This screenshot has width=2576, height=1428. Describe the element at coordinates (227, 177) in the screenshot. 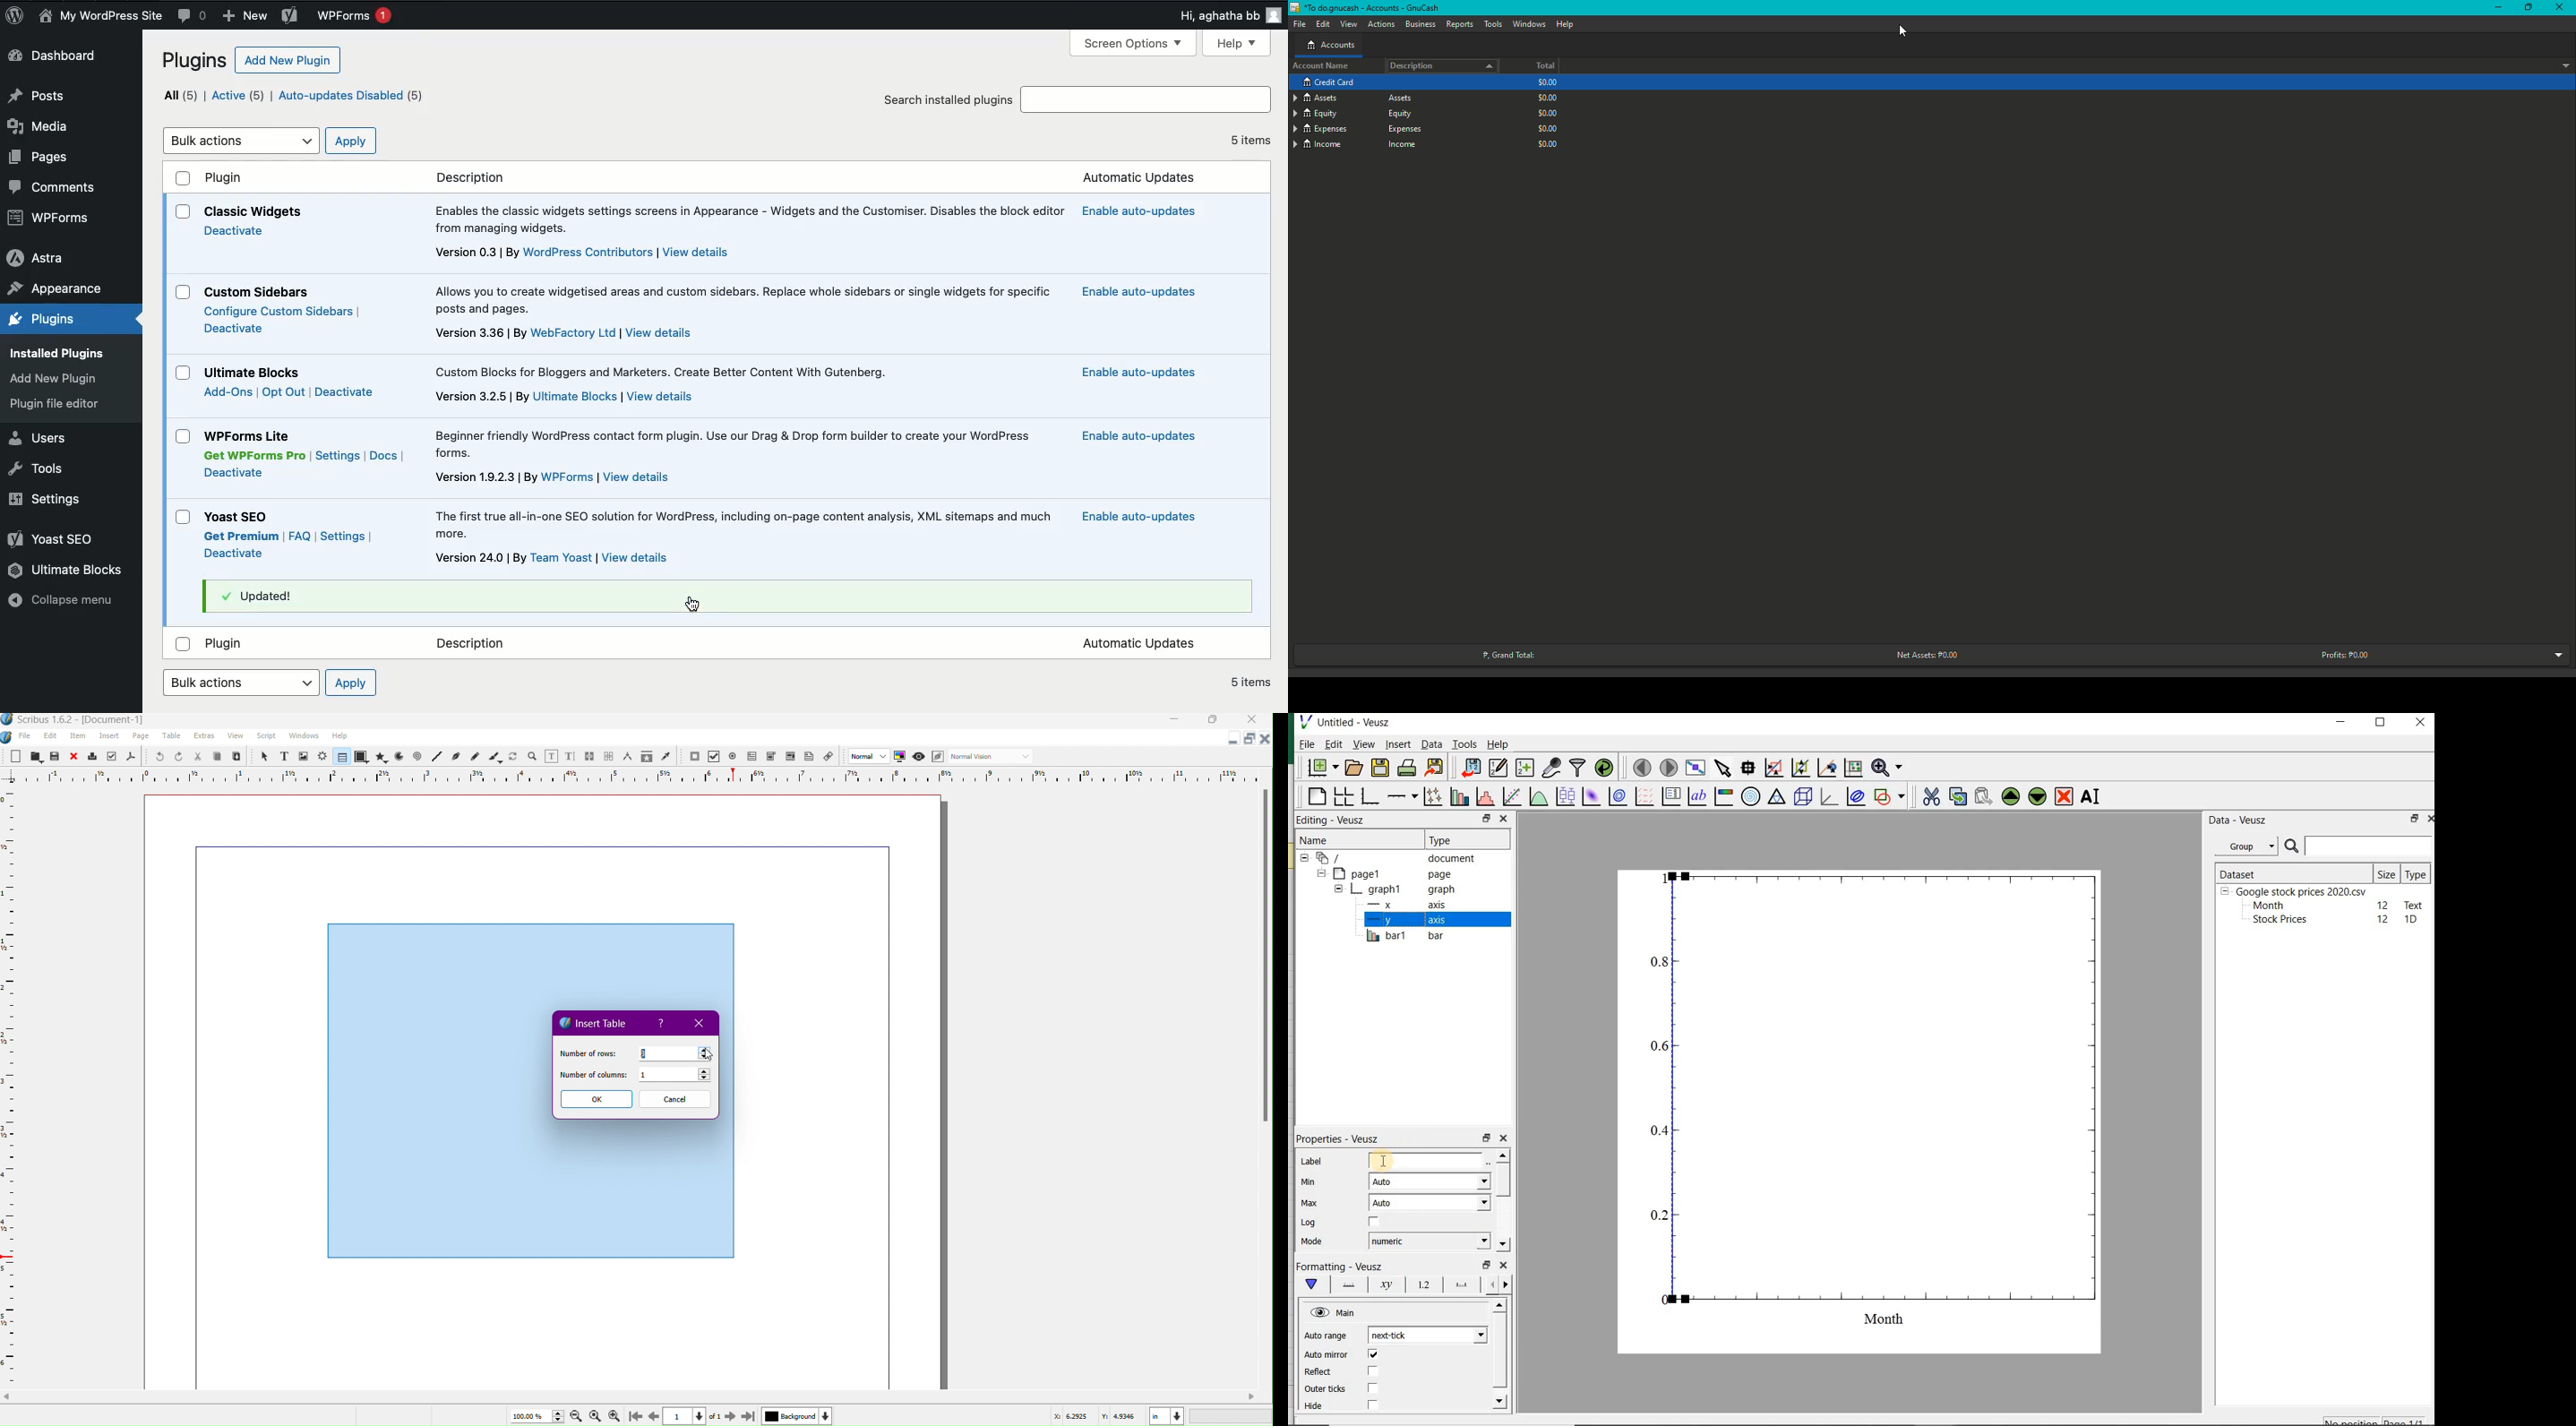

I see `Plugin` at that location.